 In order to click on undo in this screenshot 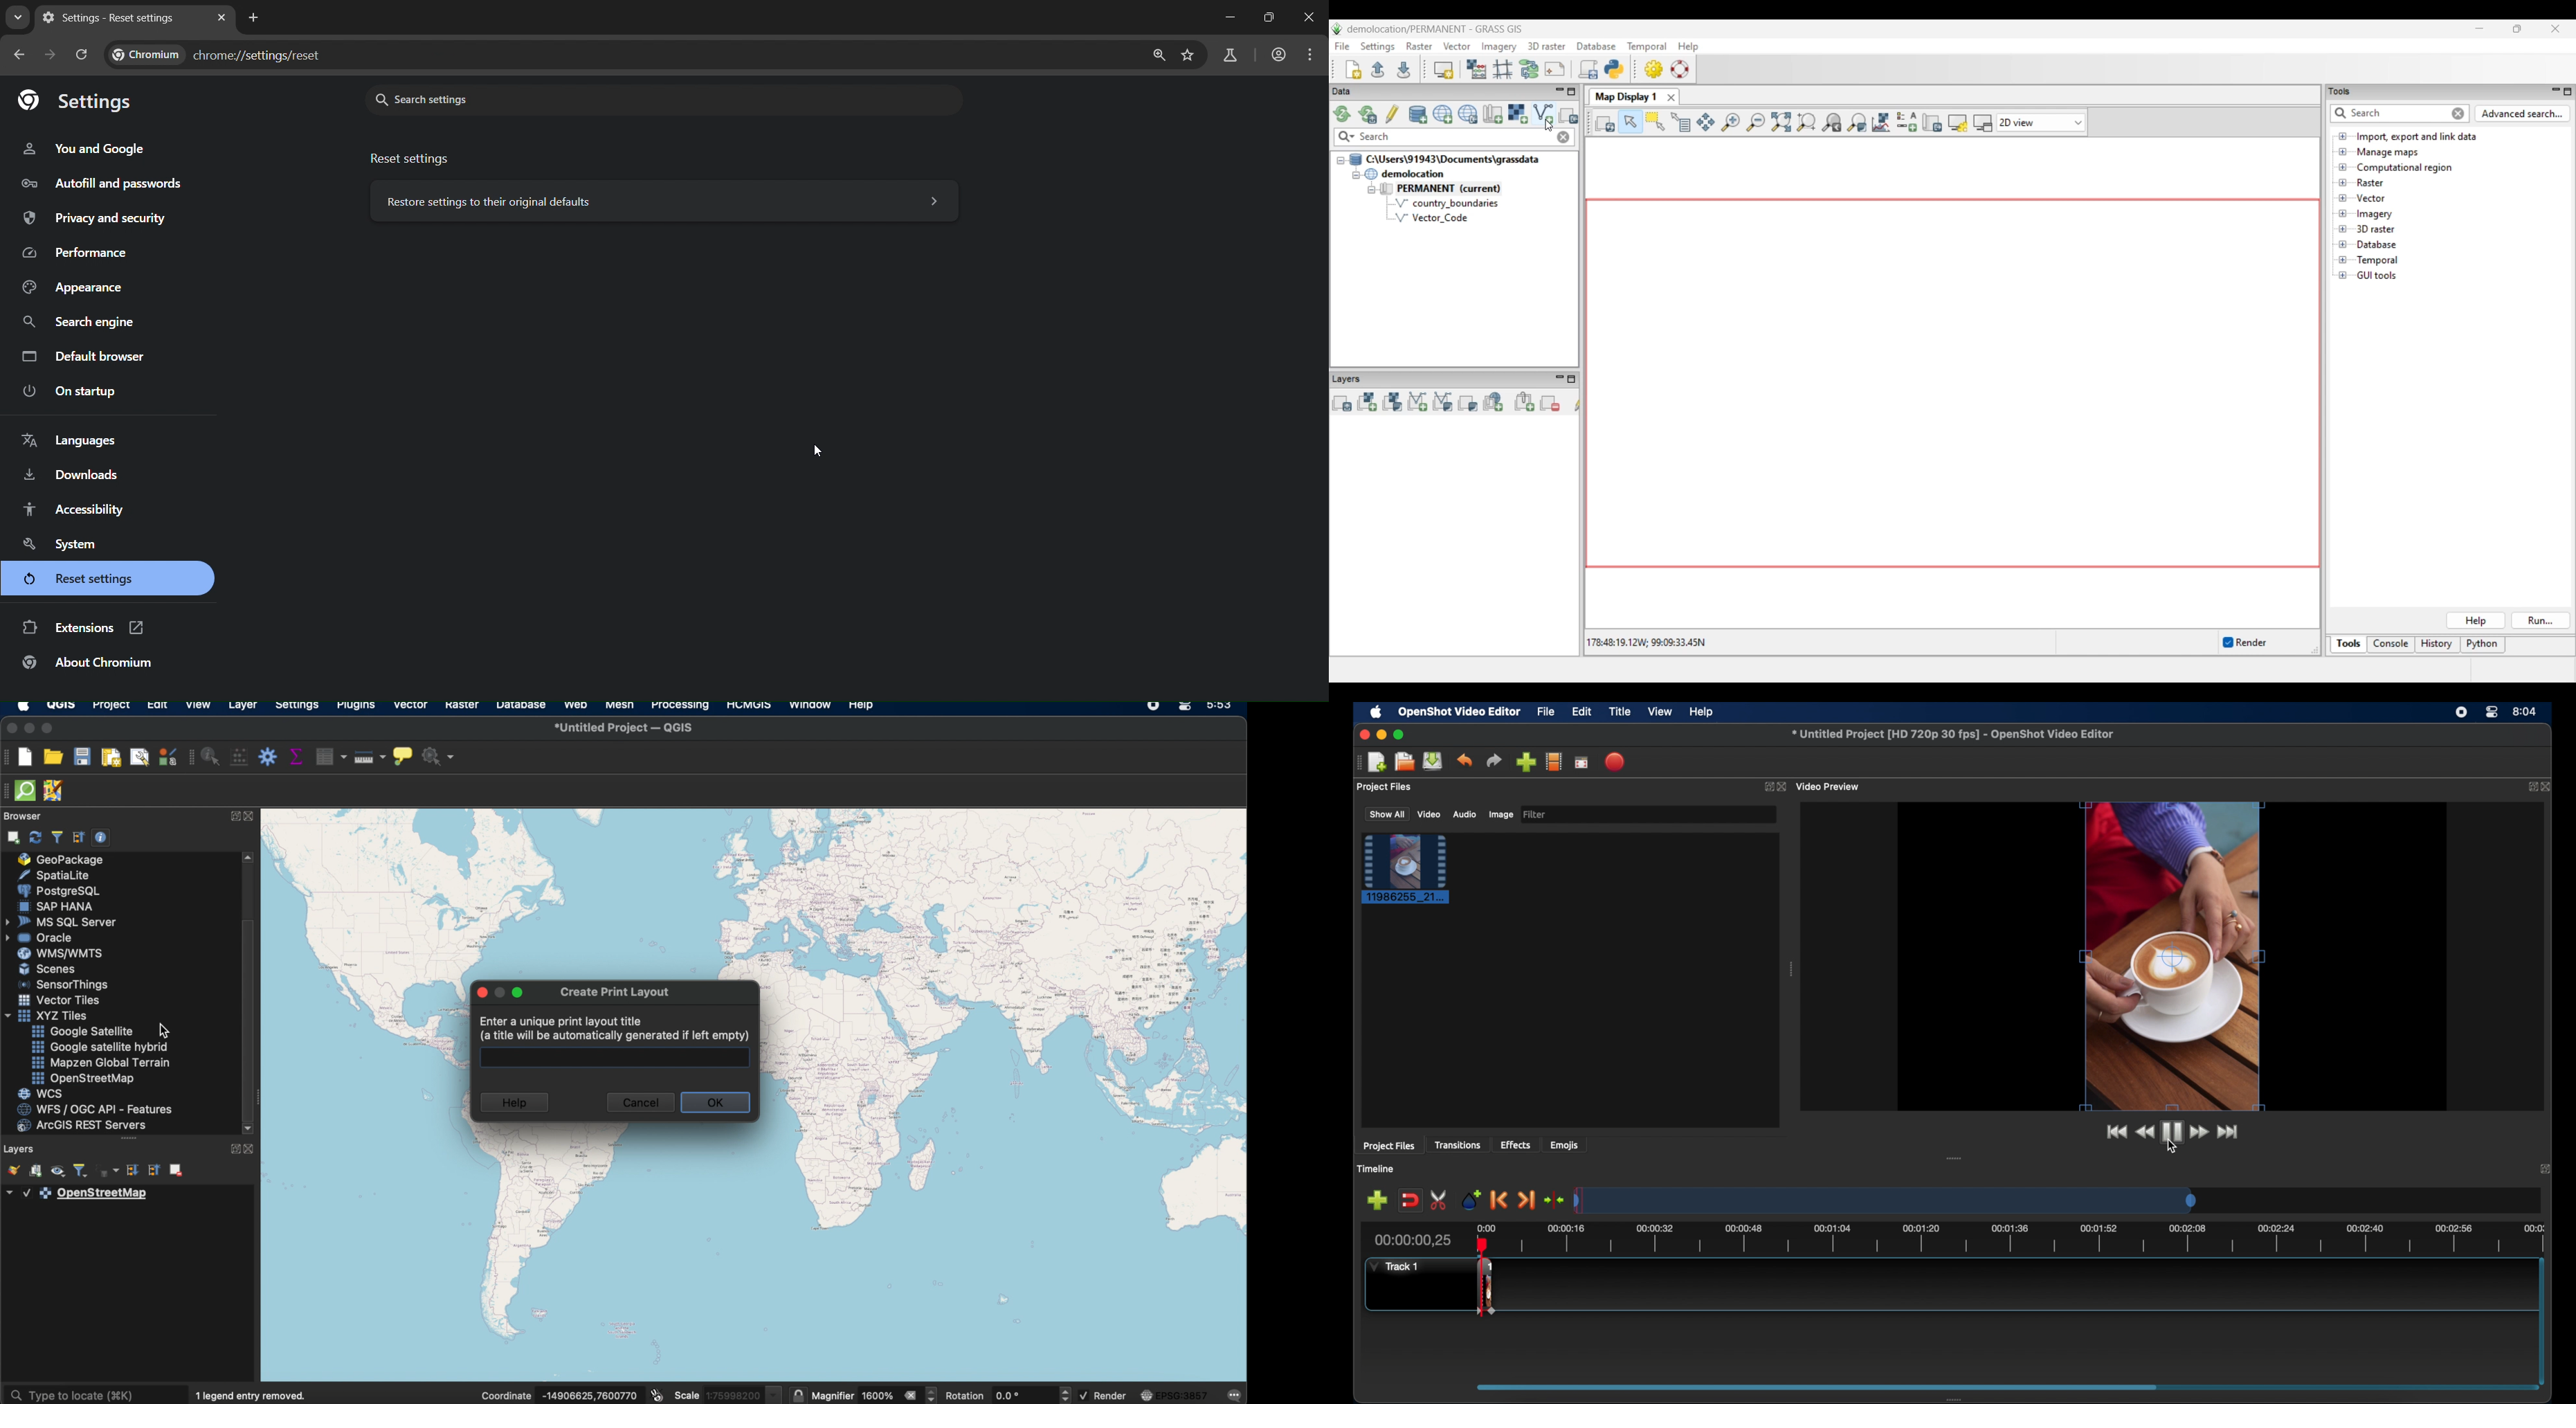, I will do `click(1465, 760)`.